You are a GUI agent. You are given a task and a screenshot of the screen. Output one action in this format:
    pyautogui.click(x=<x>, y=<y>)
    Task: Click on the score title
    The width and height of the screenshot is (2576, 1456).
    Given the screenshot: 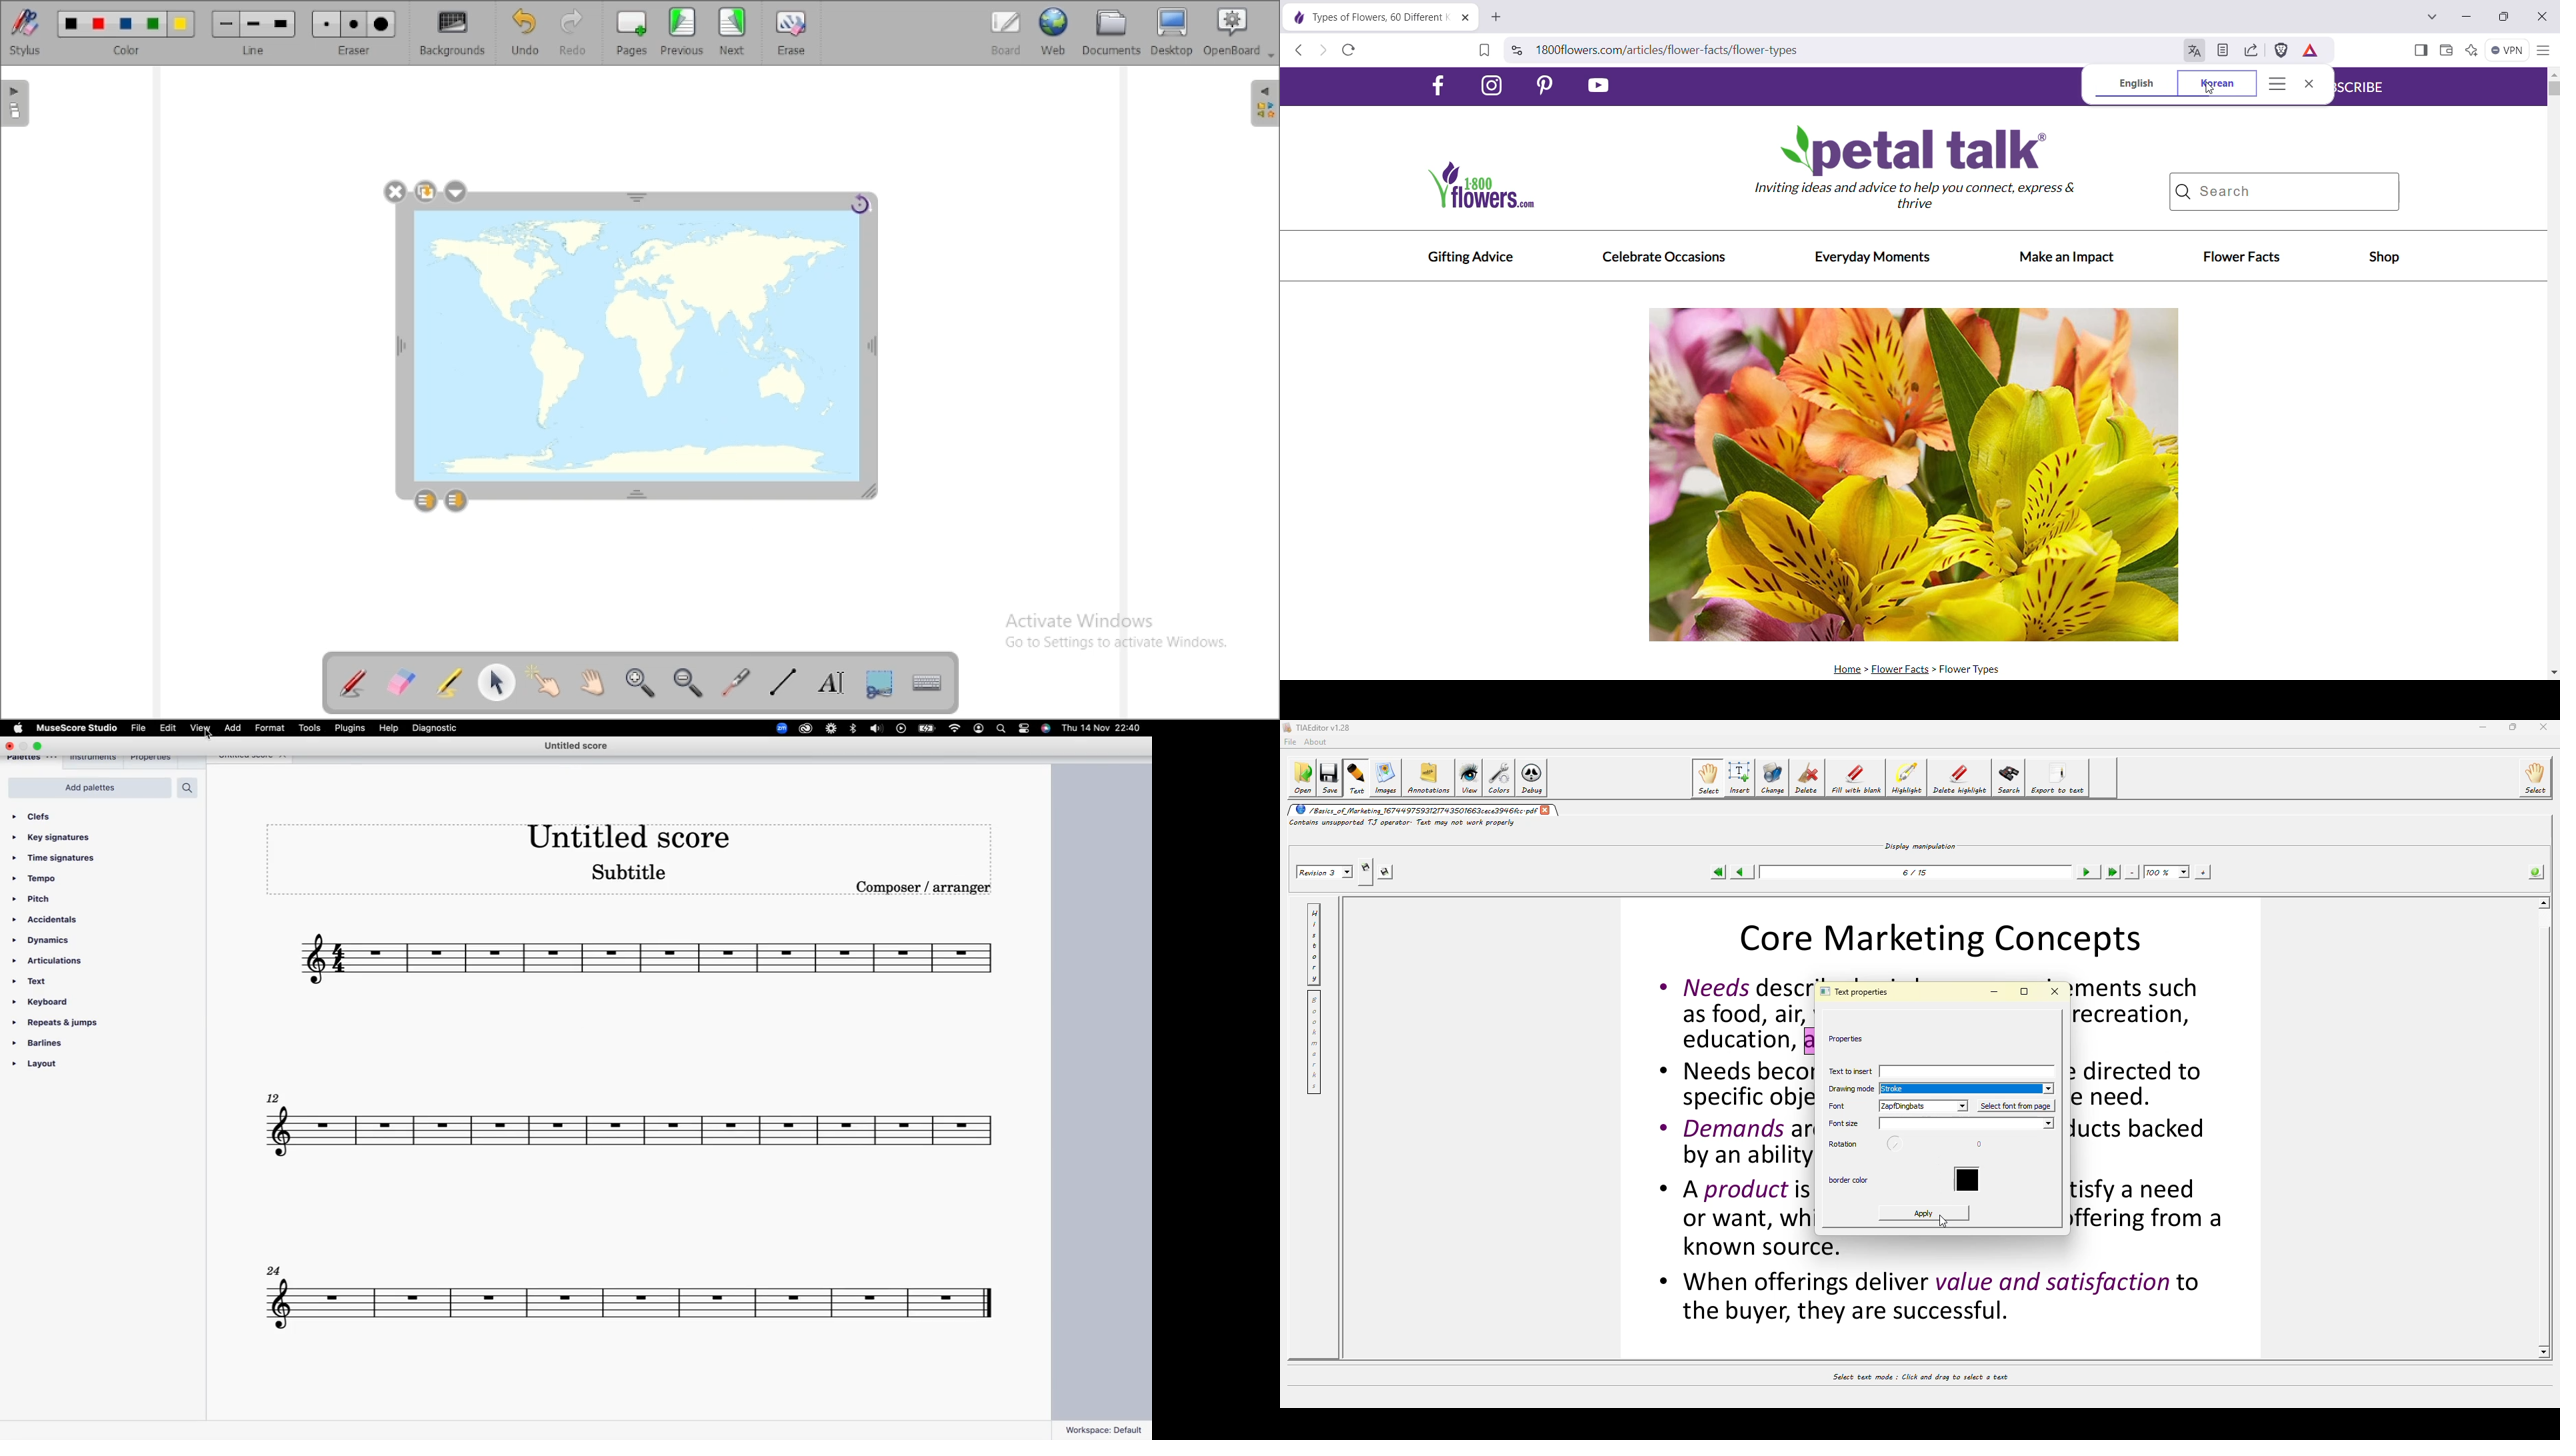 What is the action you would take?
    pyautogui.click(x=624, y=832)
    